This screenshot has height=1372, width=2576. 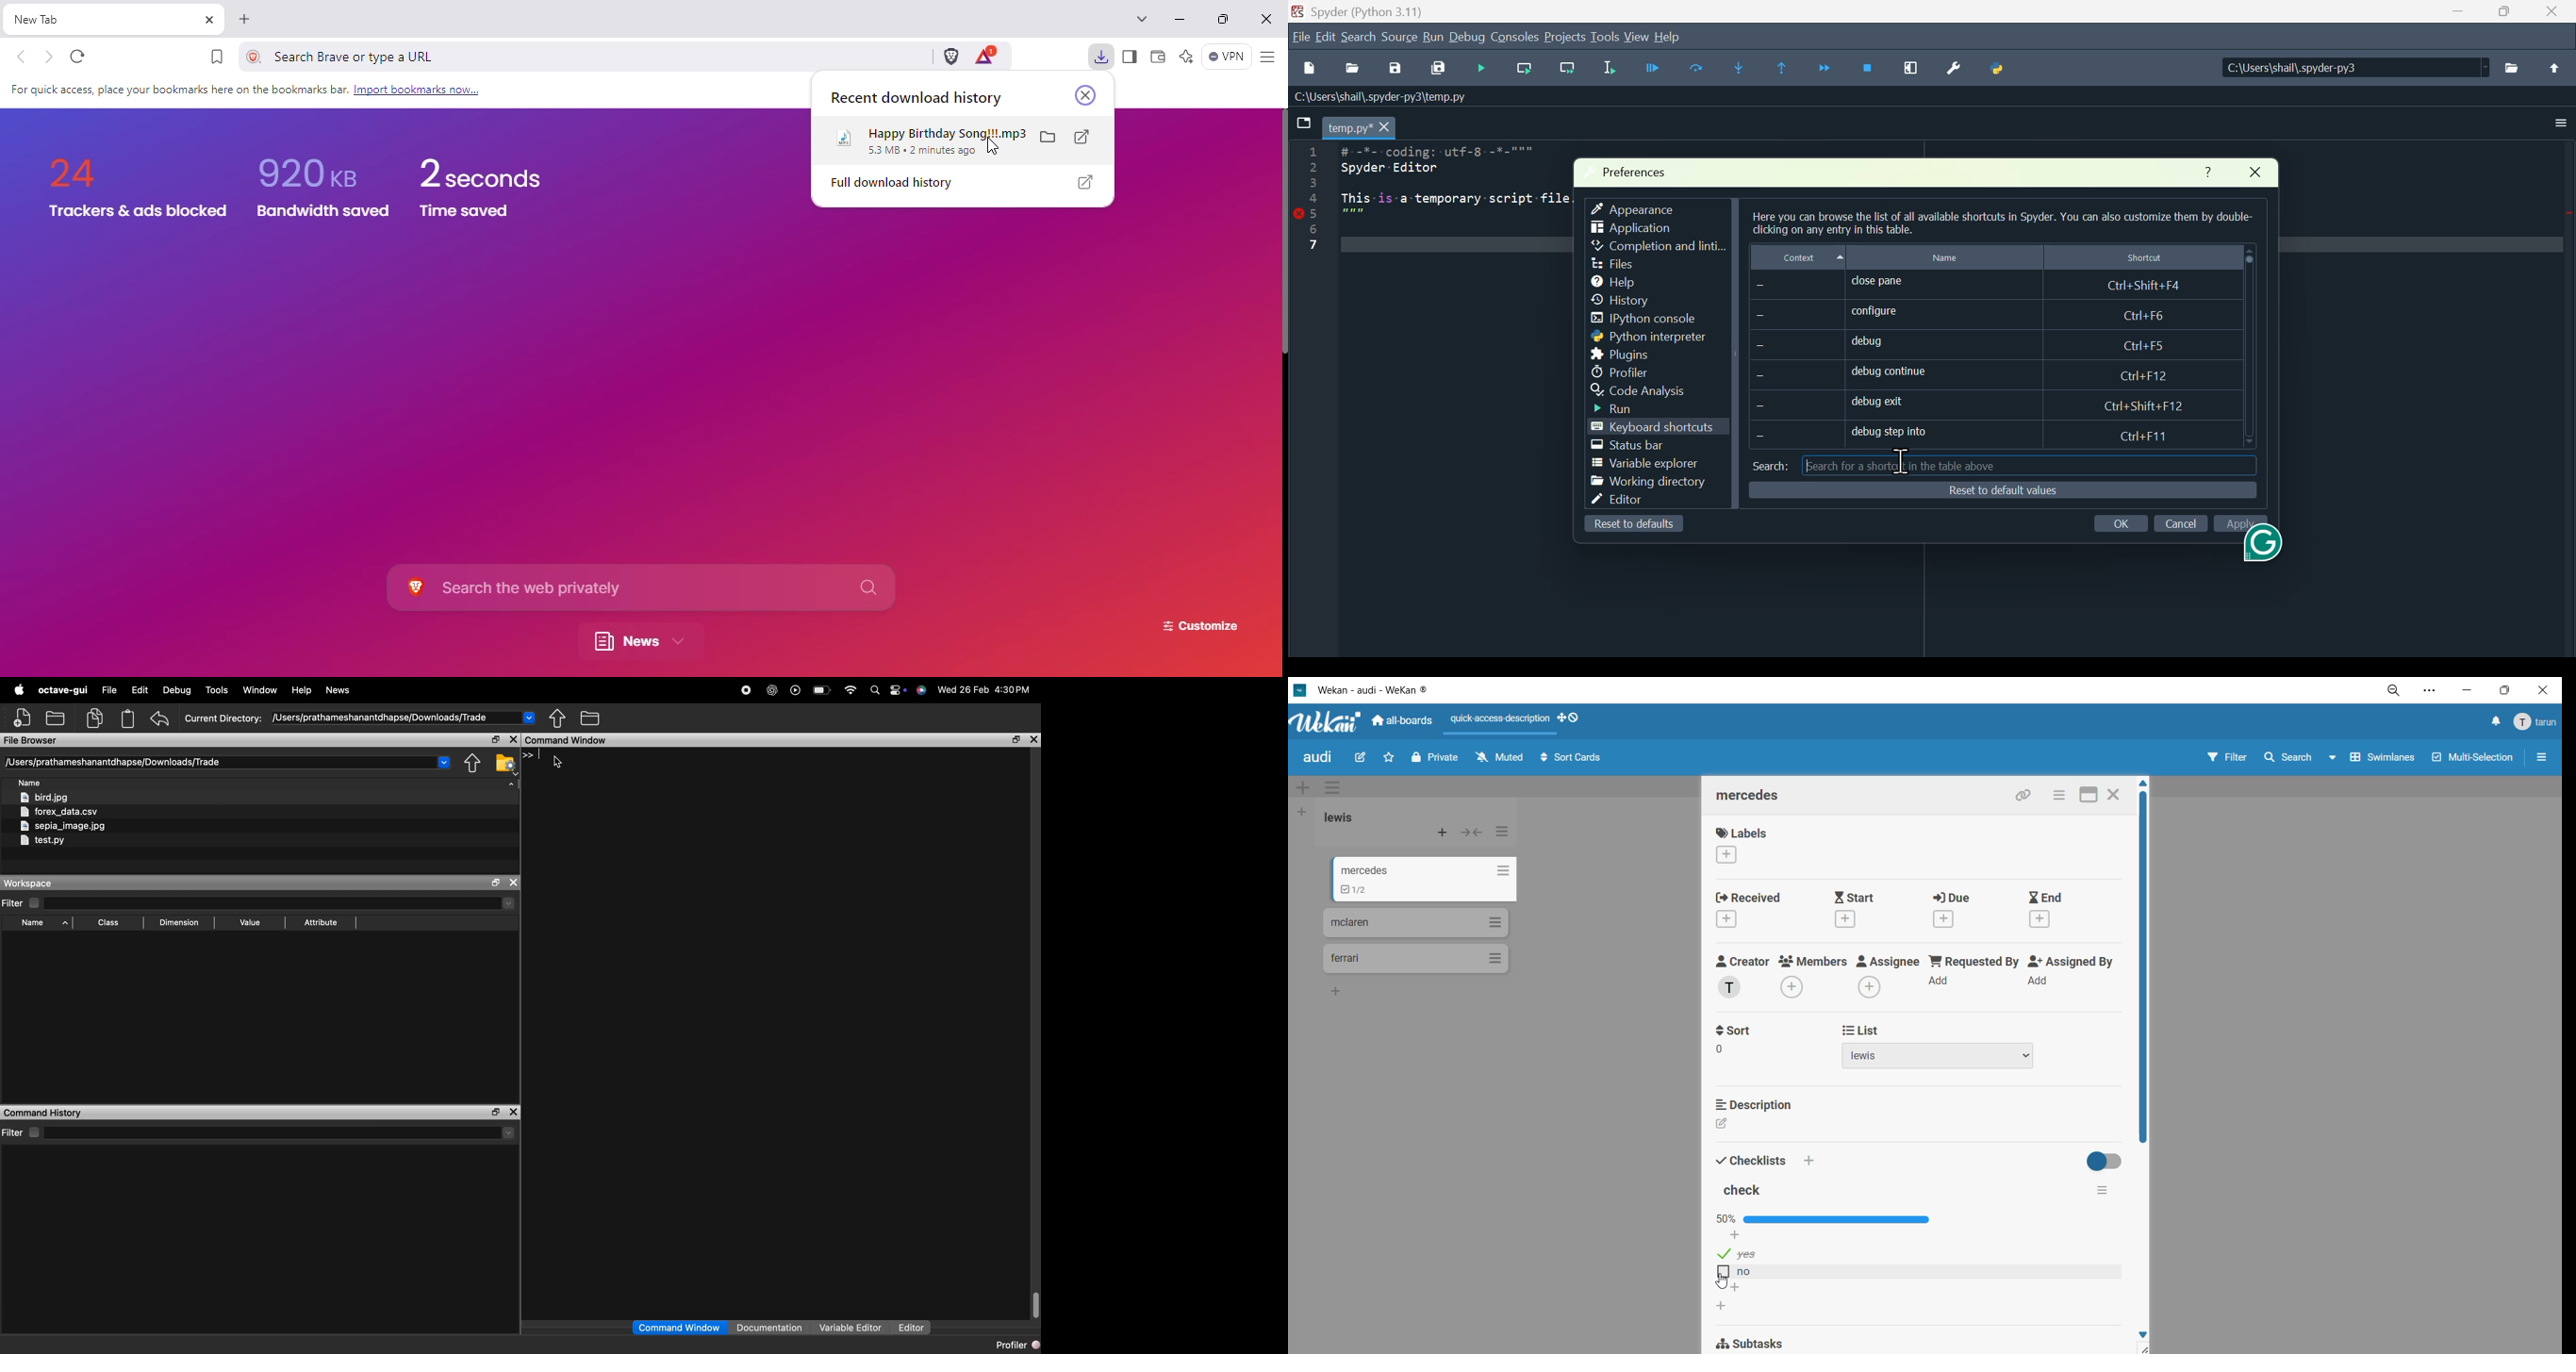 I want to click on open in separate window, so click(x=495, y=1112).